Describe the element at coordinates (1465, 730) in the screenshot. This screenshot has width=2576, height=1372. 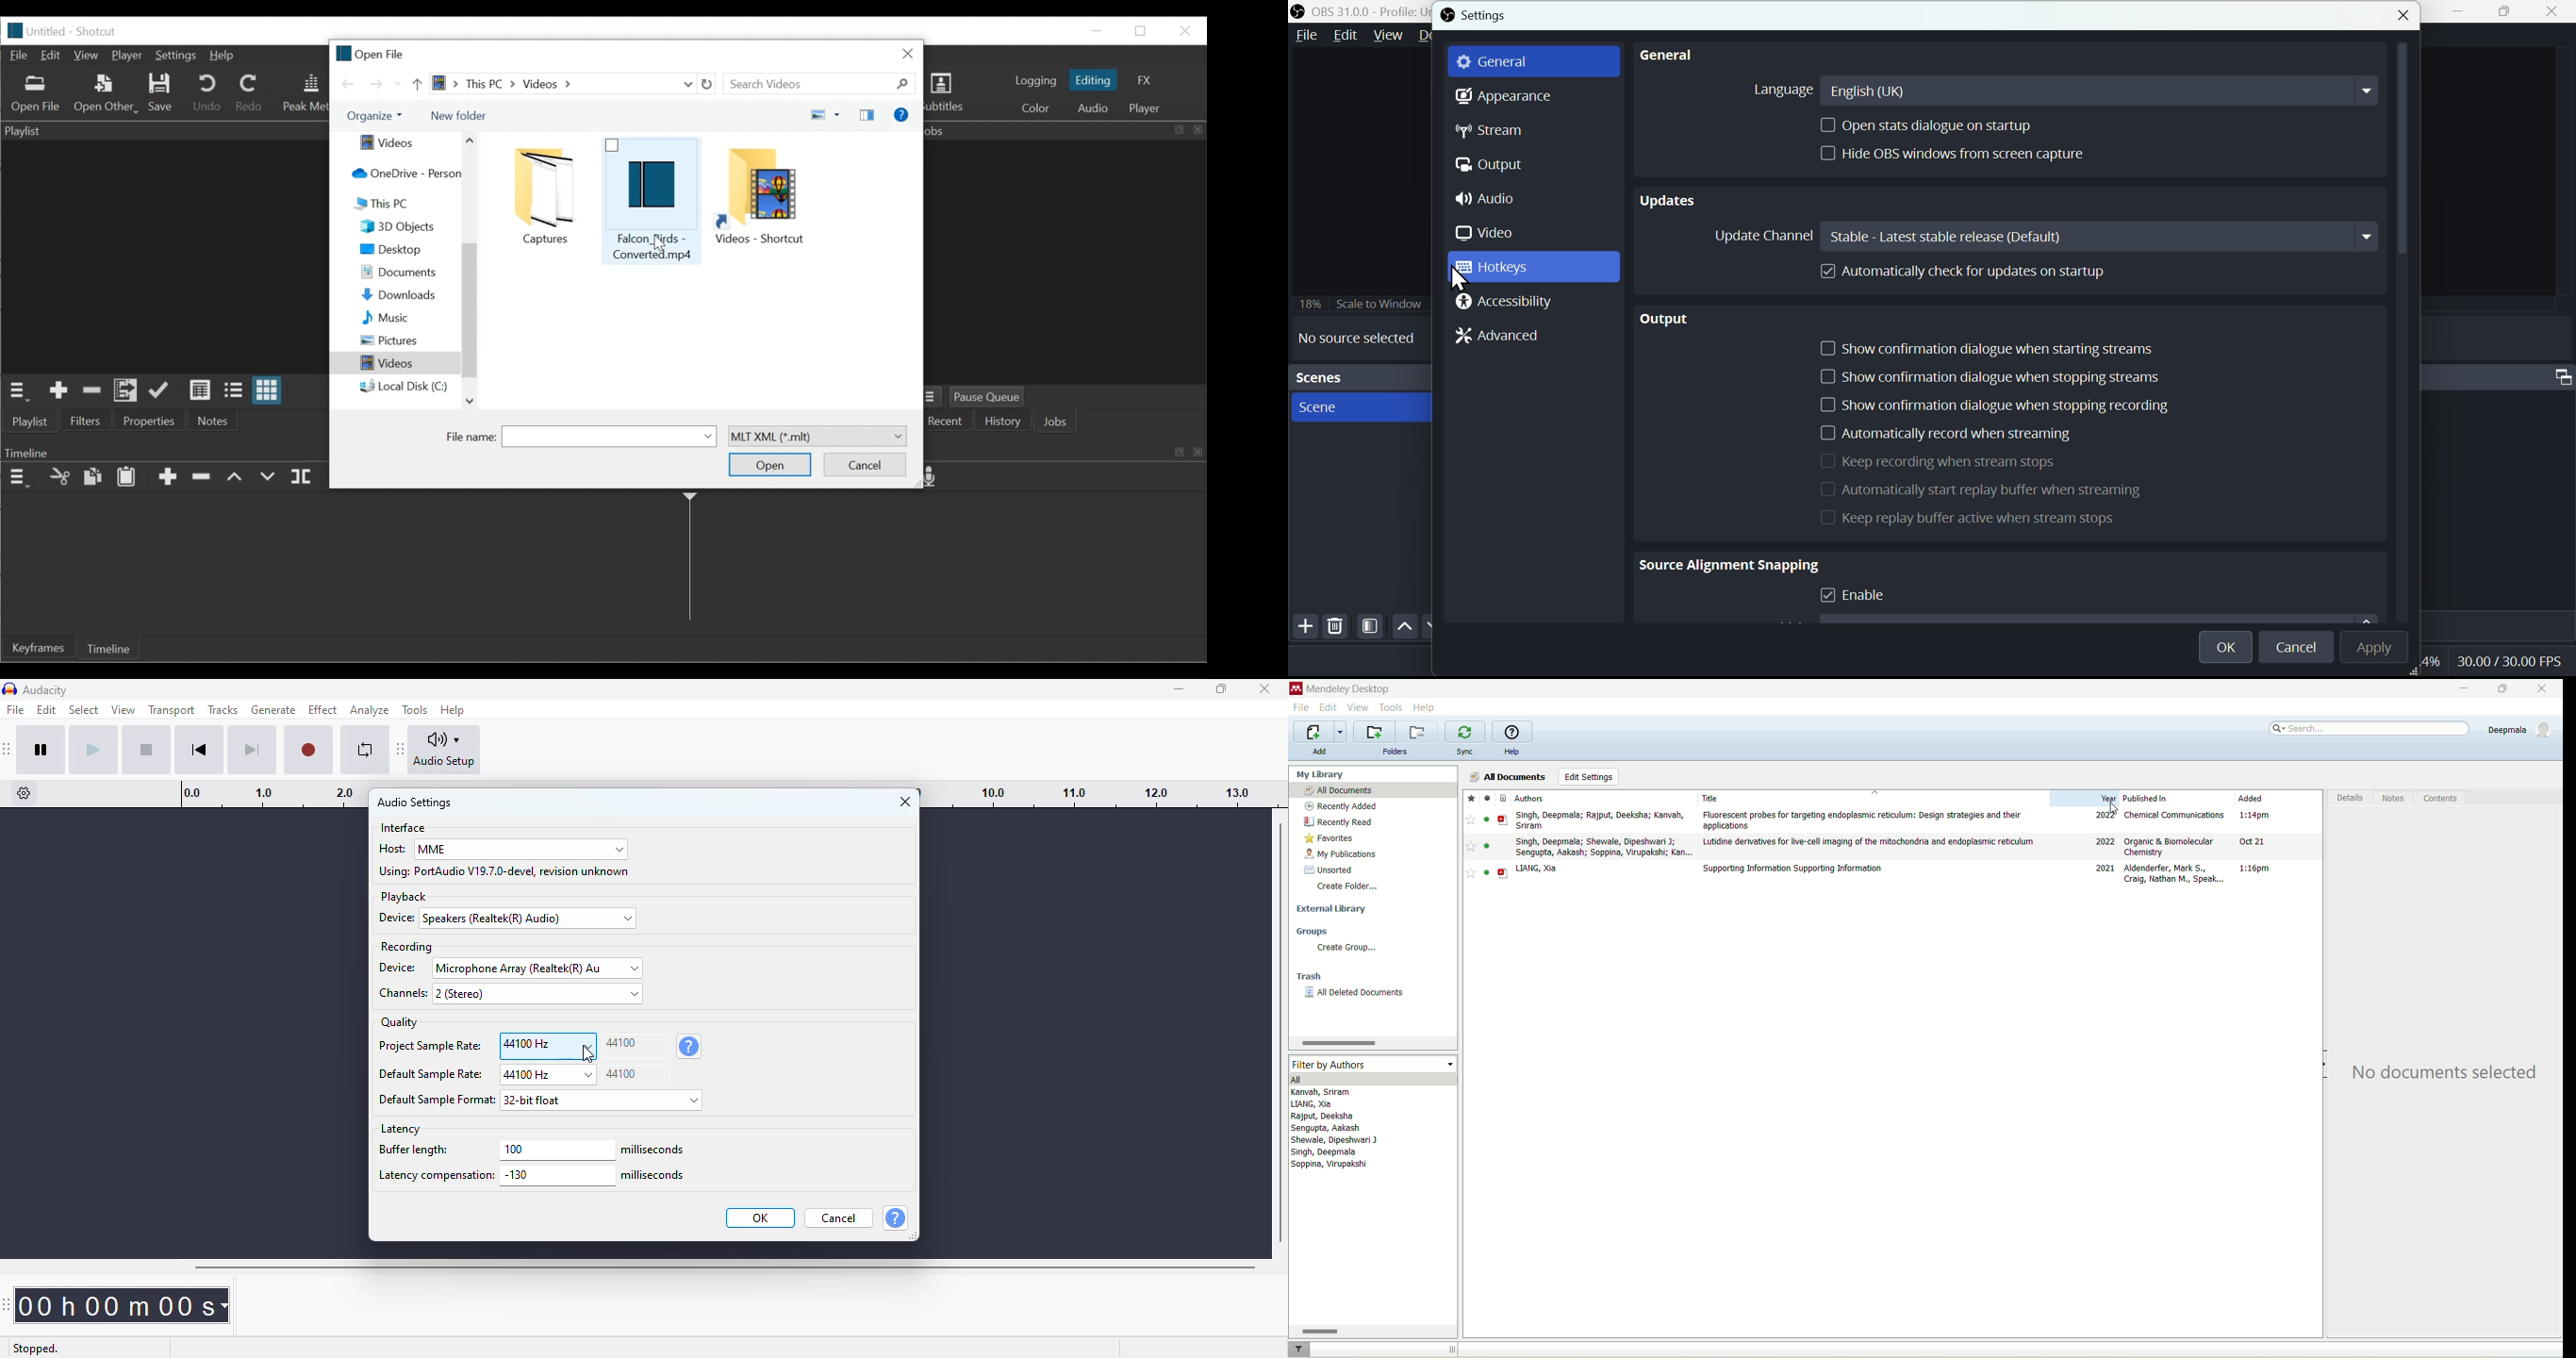
I see `synchronize your library with Mendeley web` at that location.